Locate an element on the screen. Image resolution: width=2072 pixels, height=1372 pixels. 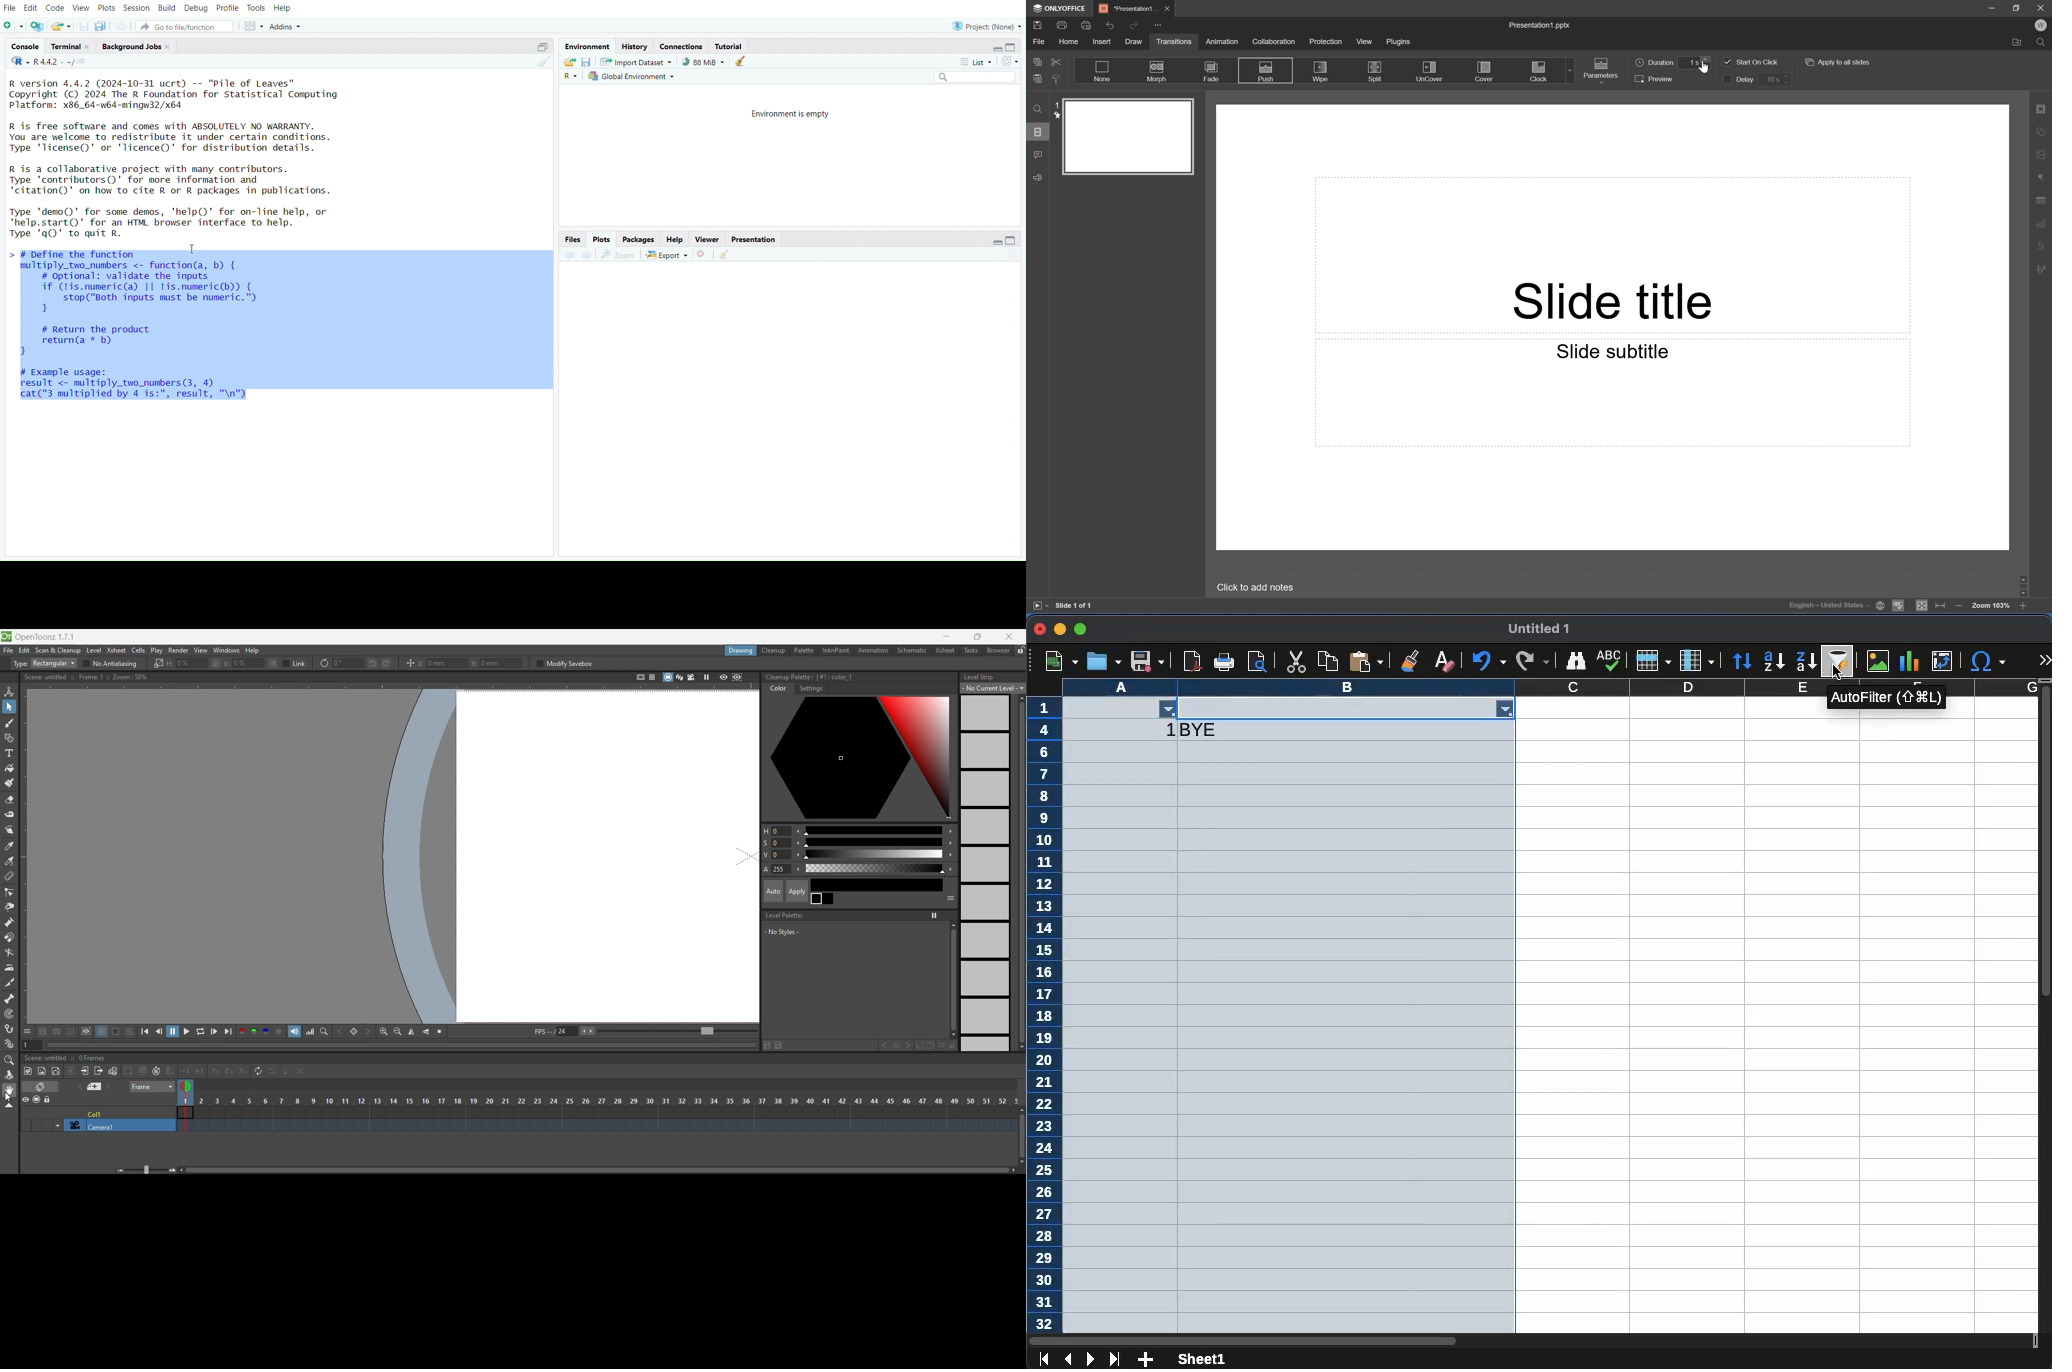
Create a project is located at coordinates (38, 24).